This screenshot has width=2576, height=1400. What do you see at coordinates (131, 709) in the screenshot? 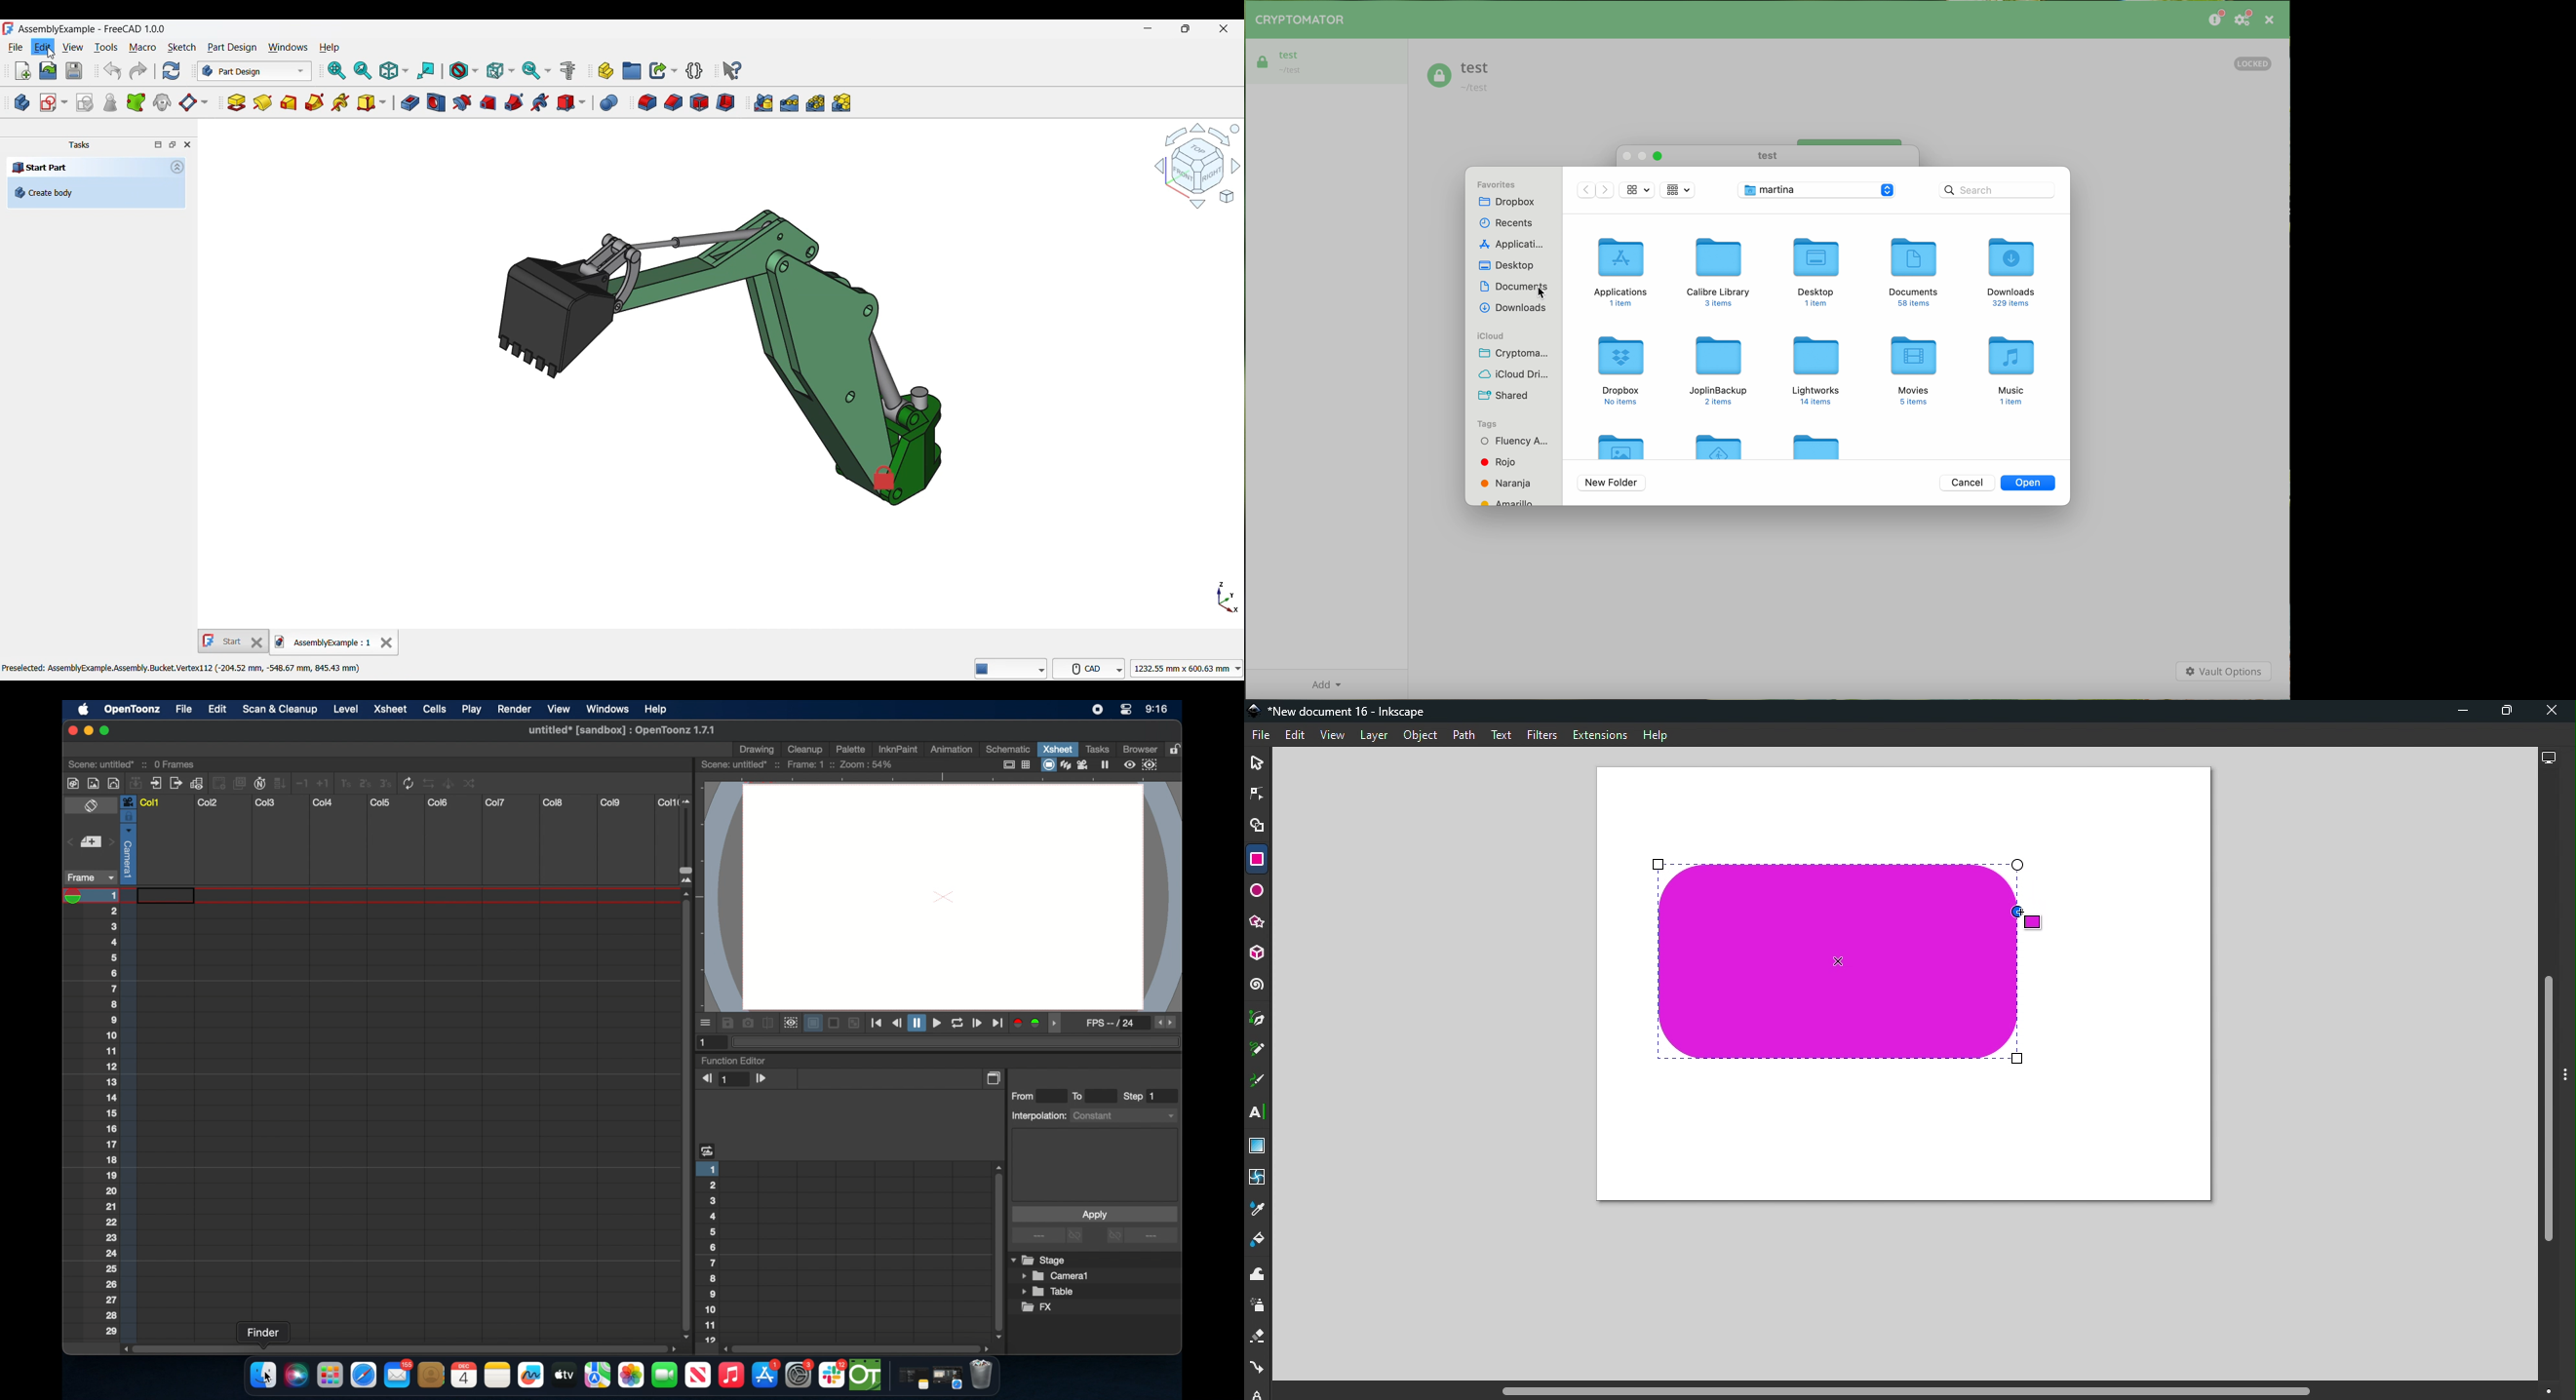
I see `opnetoonz` at bounding box center [131, 709].